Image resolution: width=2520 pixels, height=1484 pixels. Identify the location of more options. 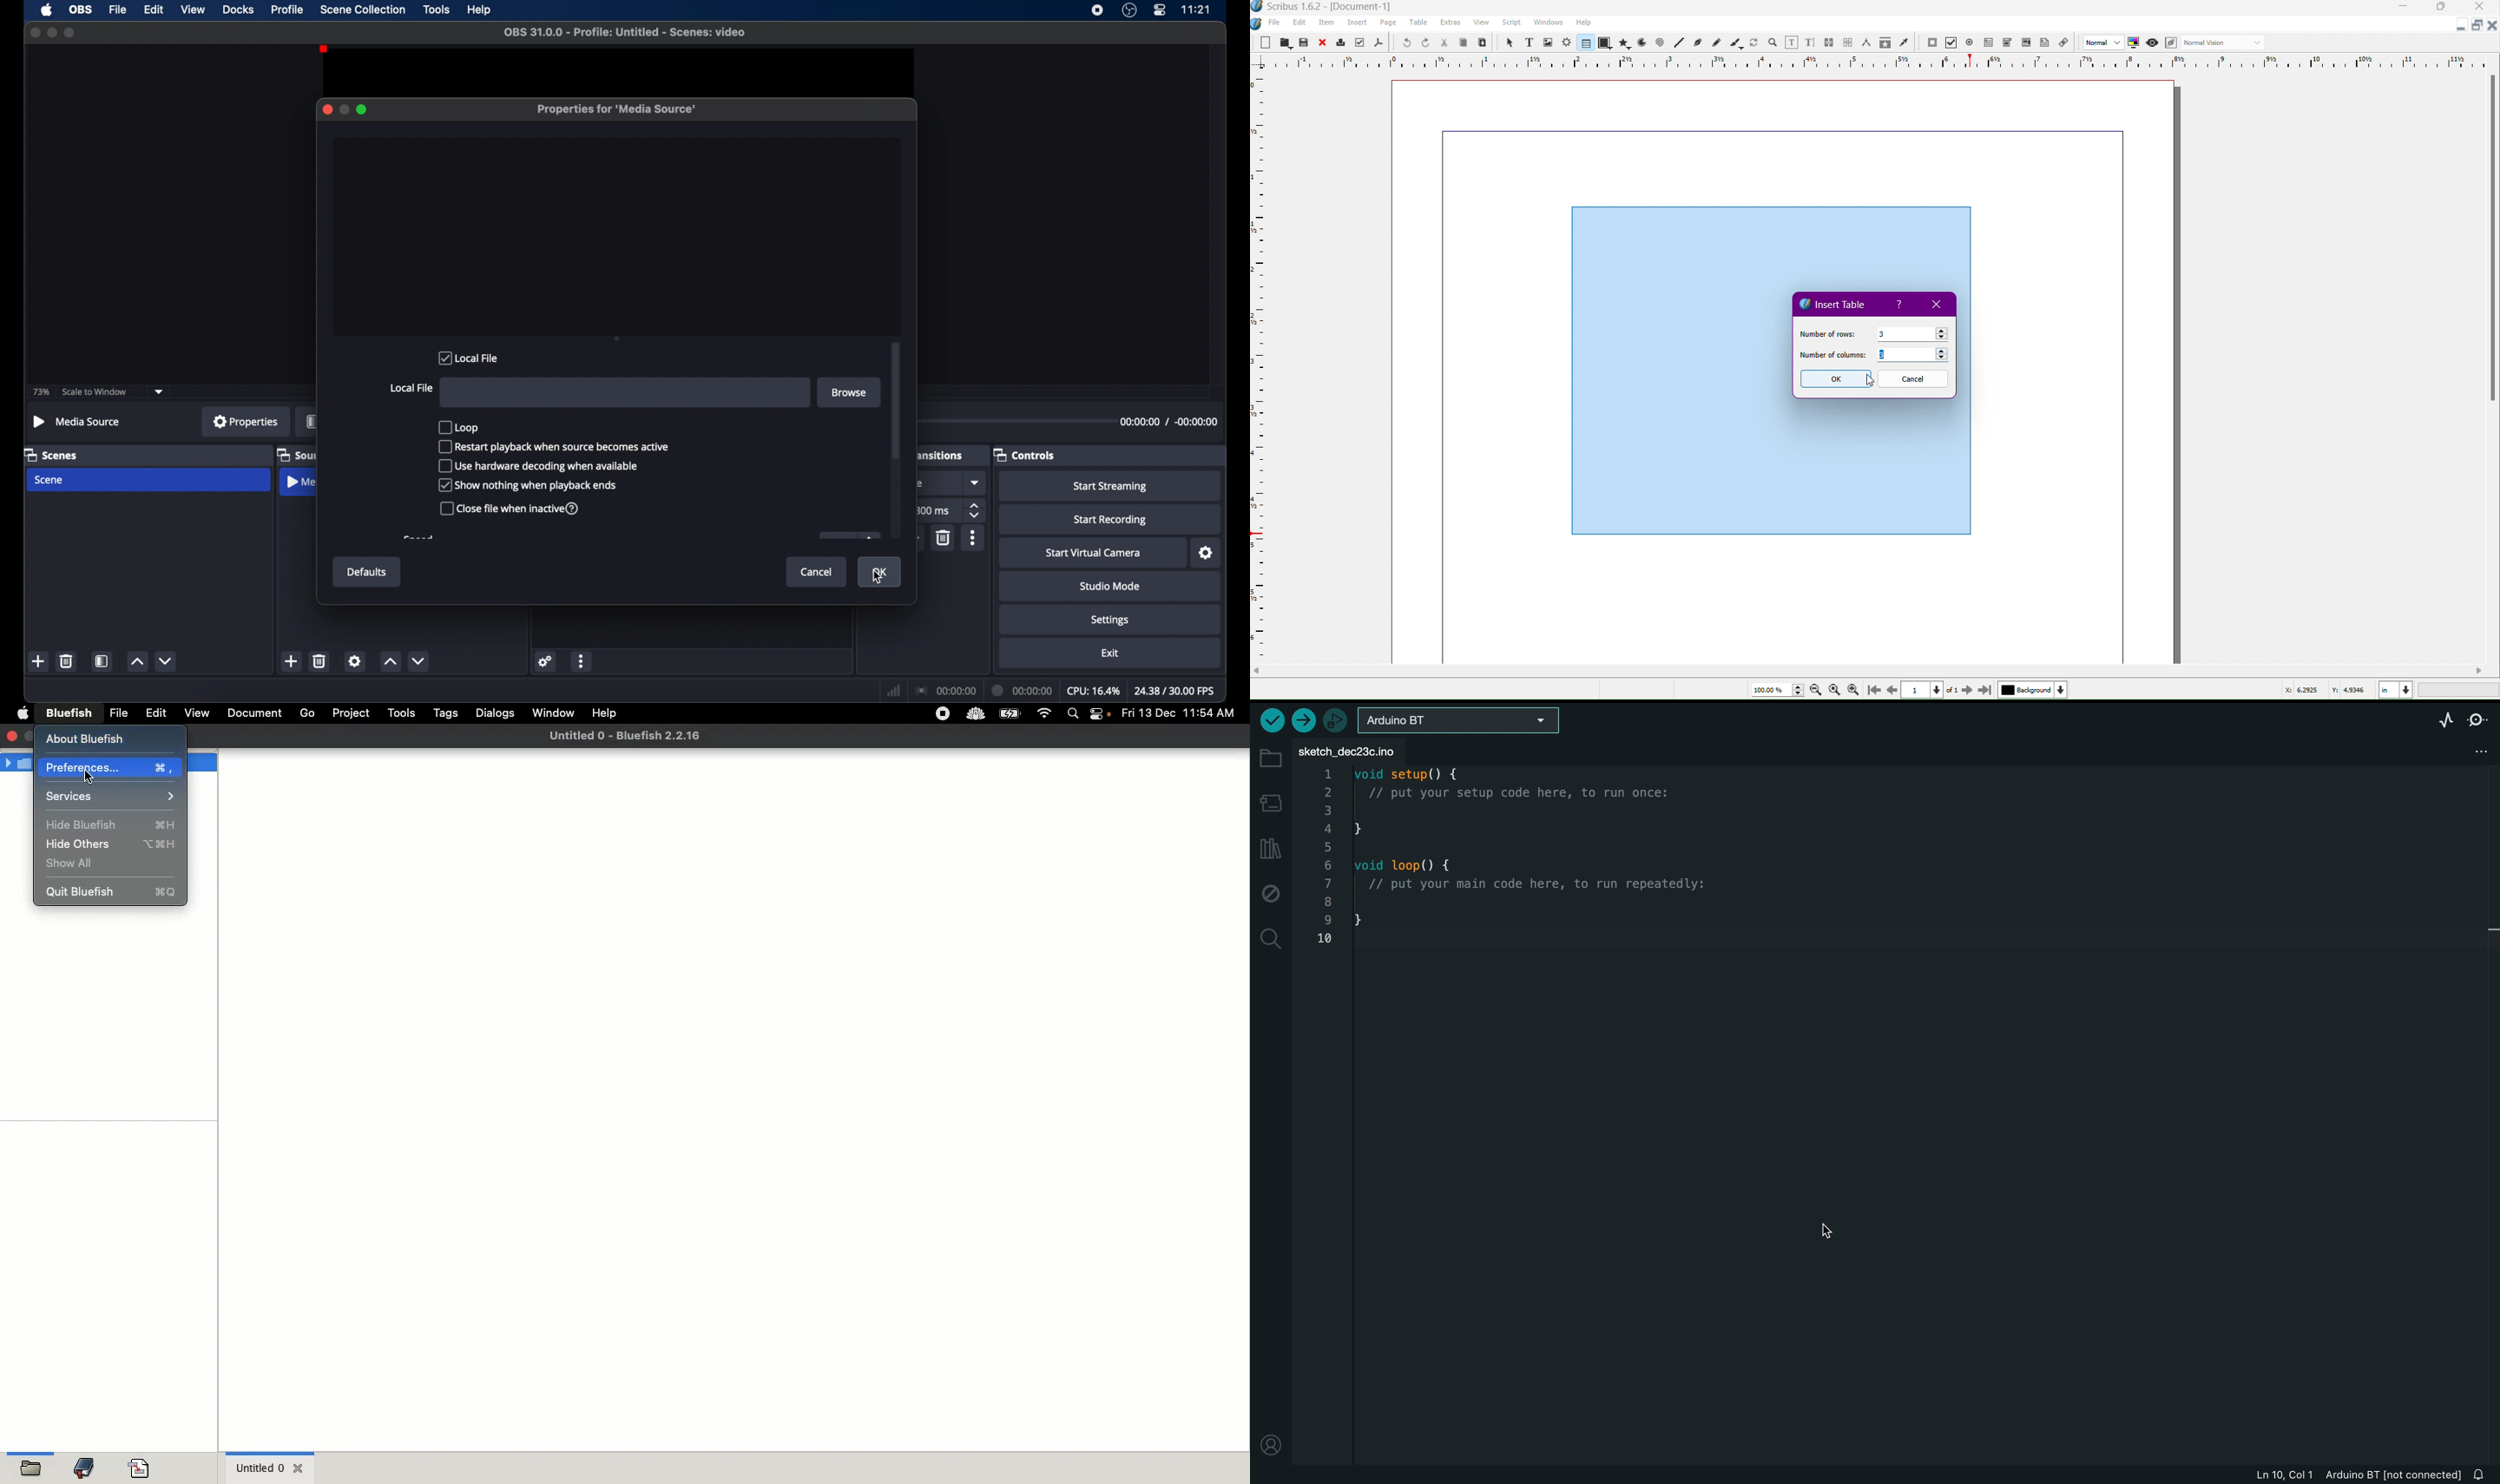
(973, 538).